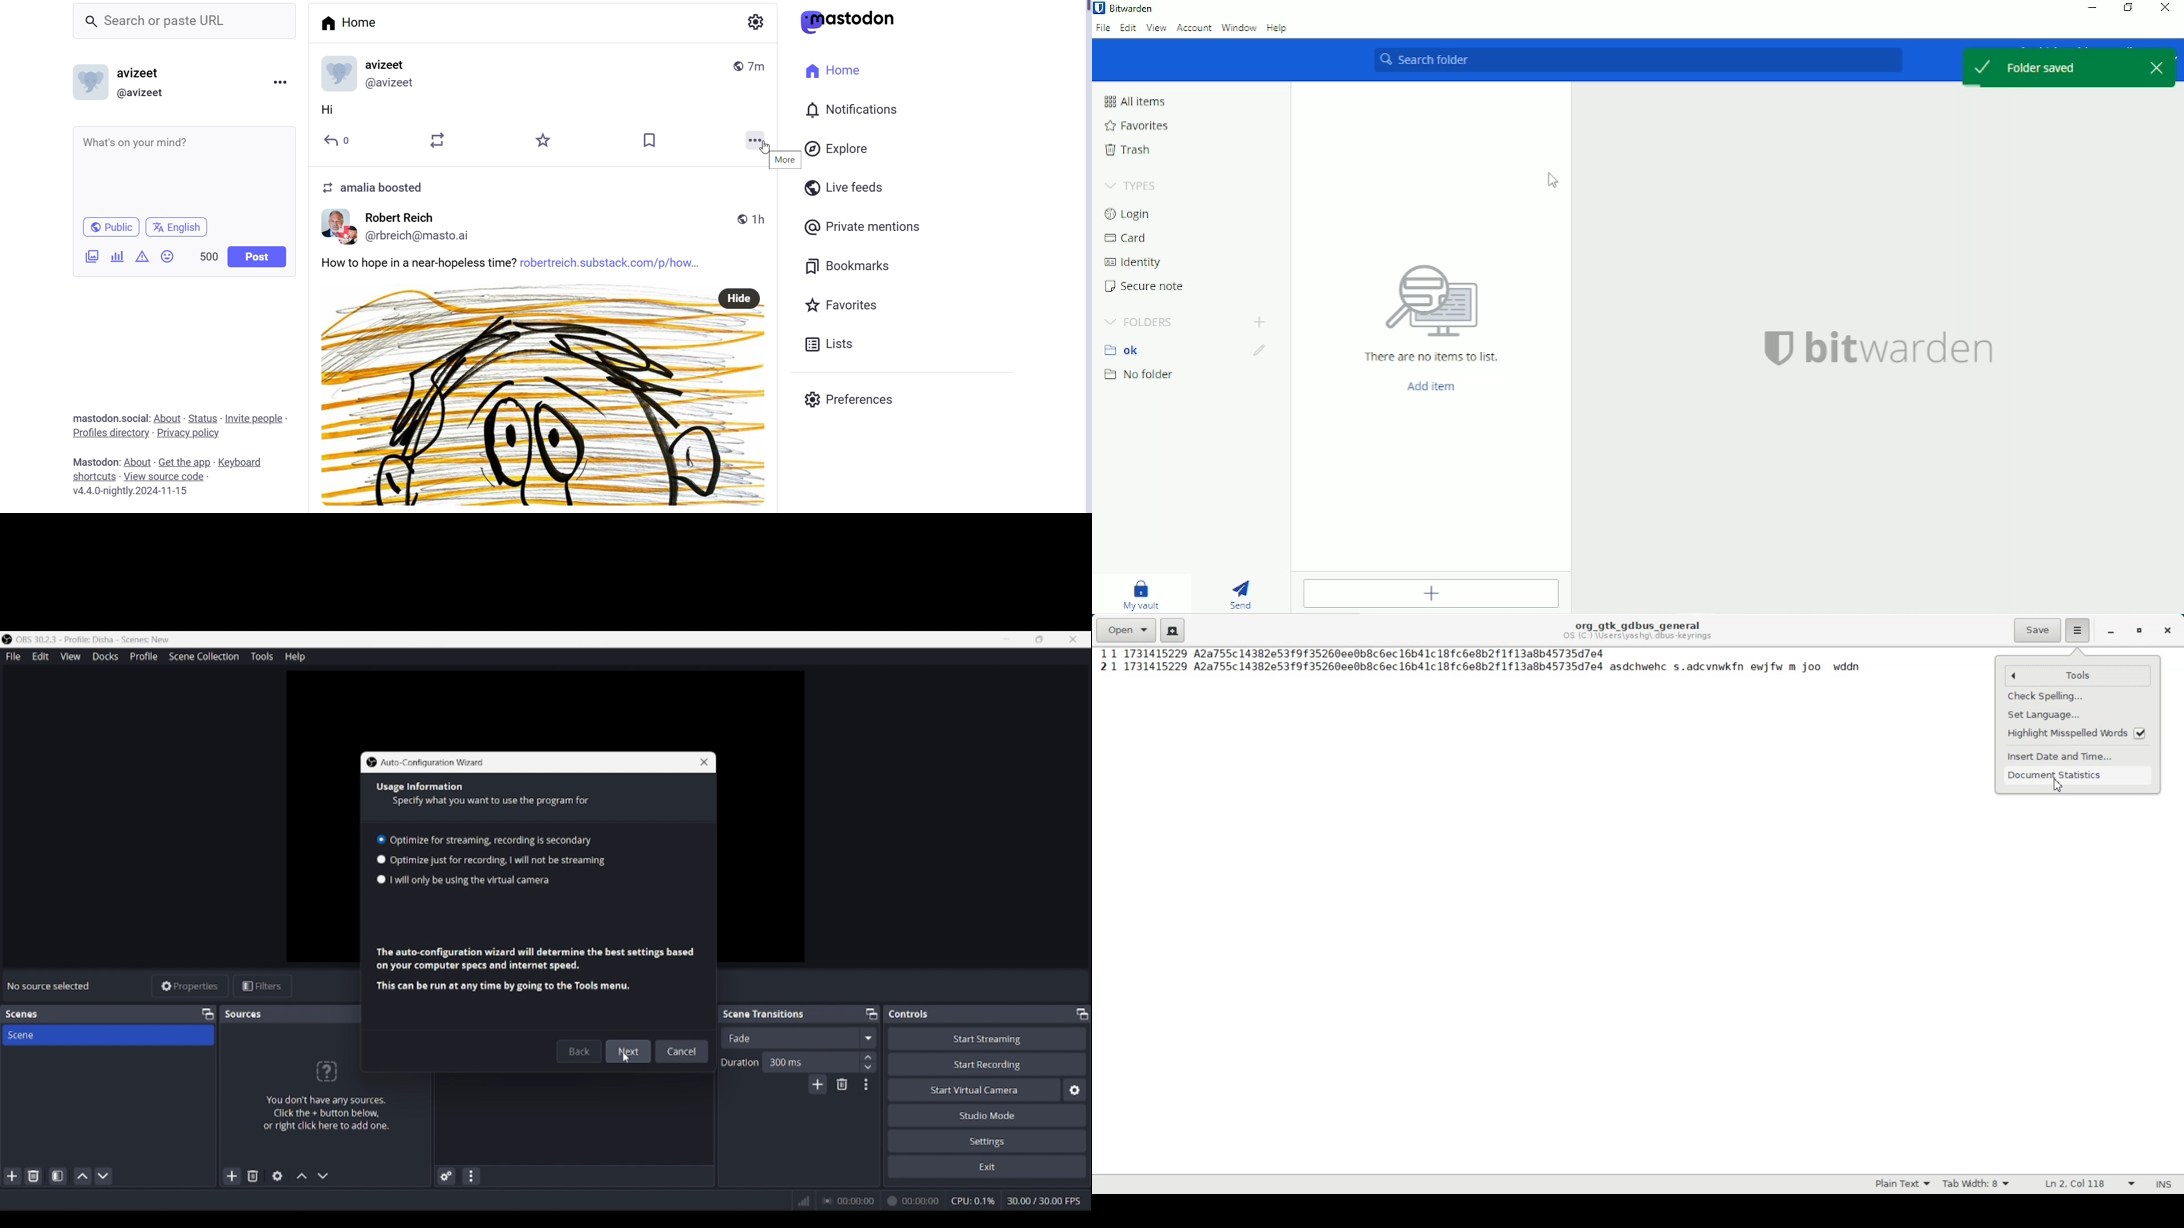 The image size is (2184, 1232). Describe the element at coordinates (988, 1140) in the screenshot. I see `Settings` at that location.